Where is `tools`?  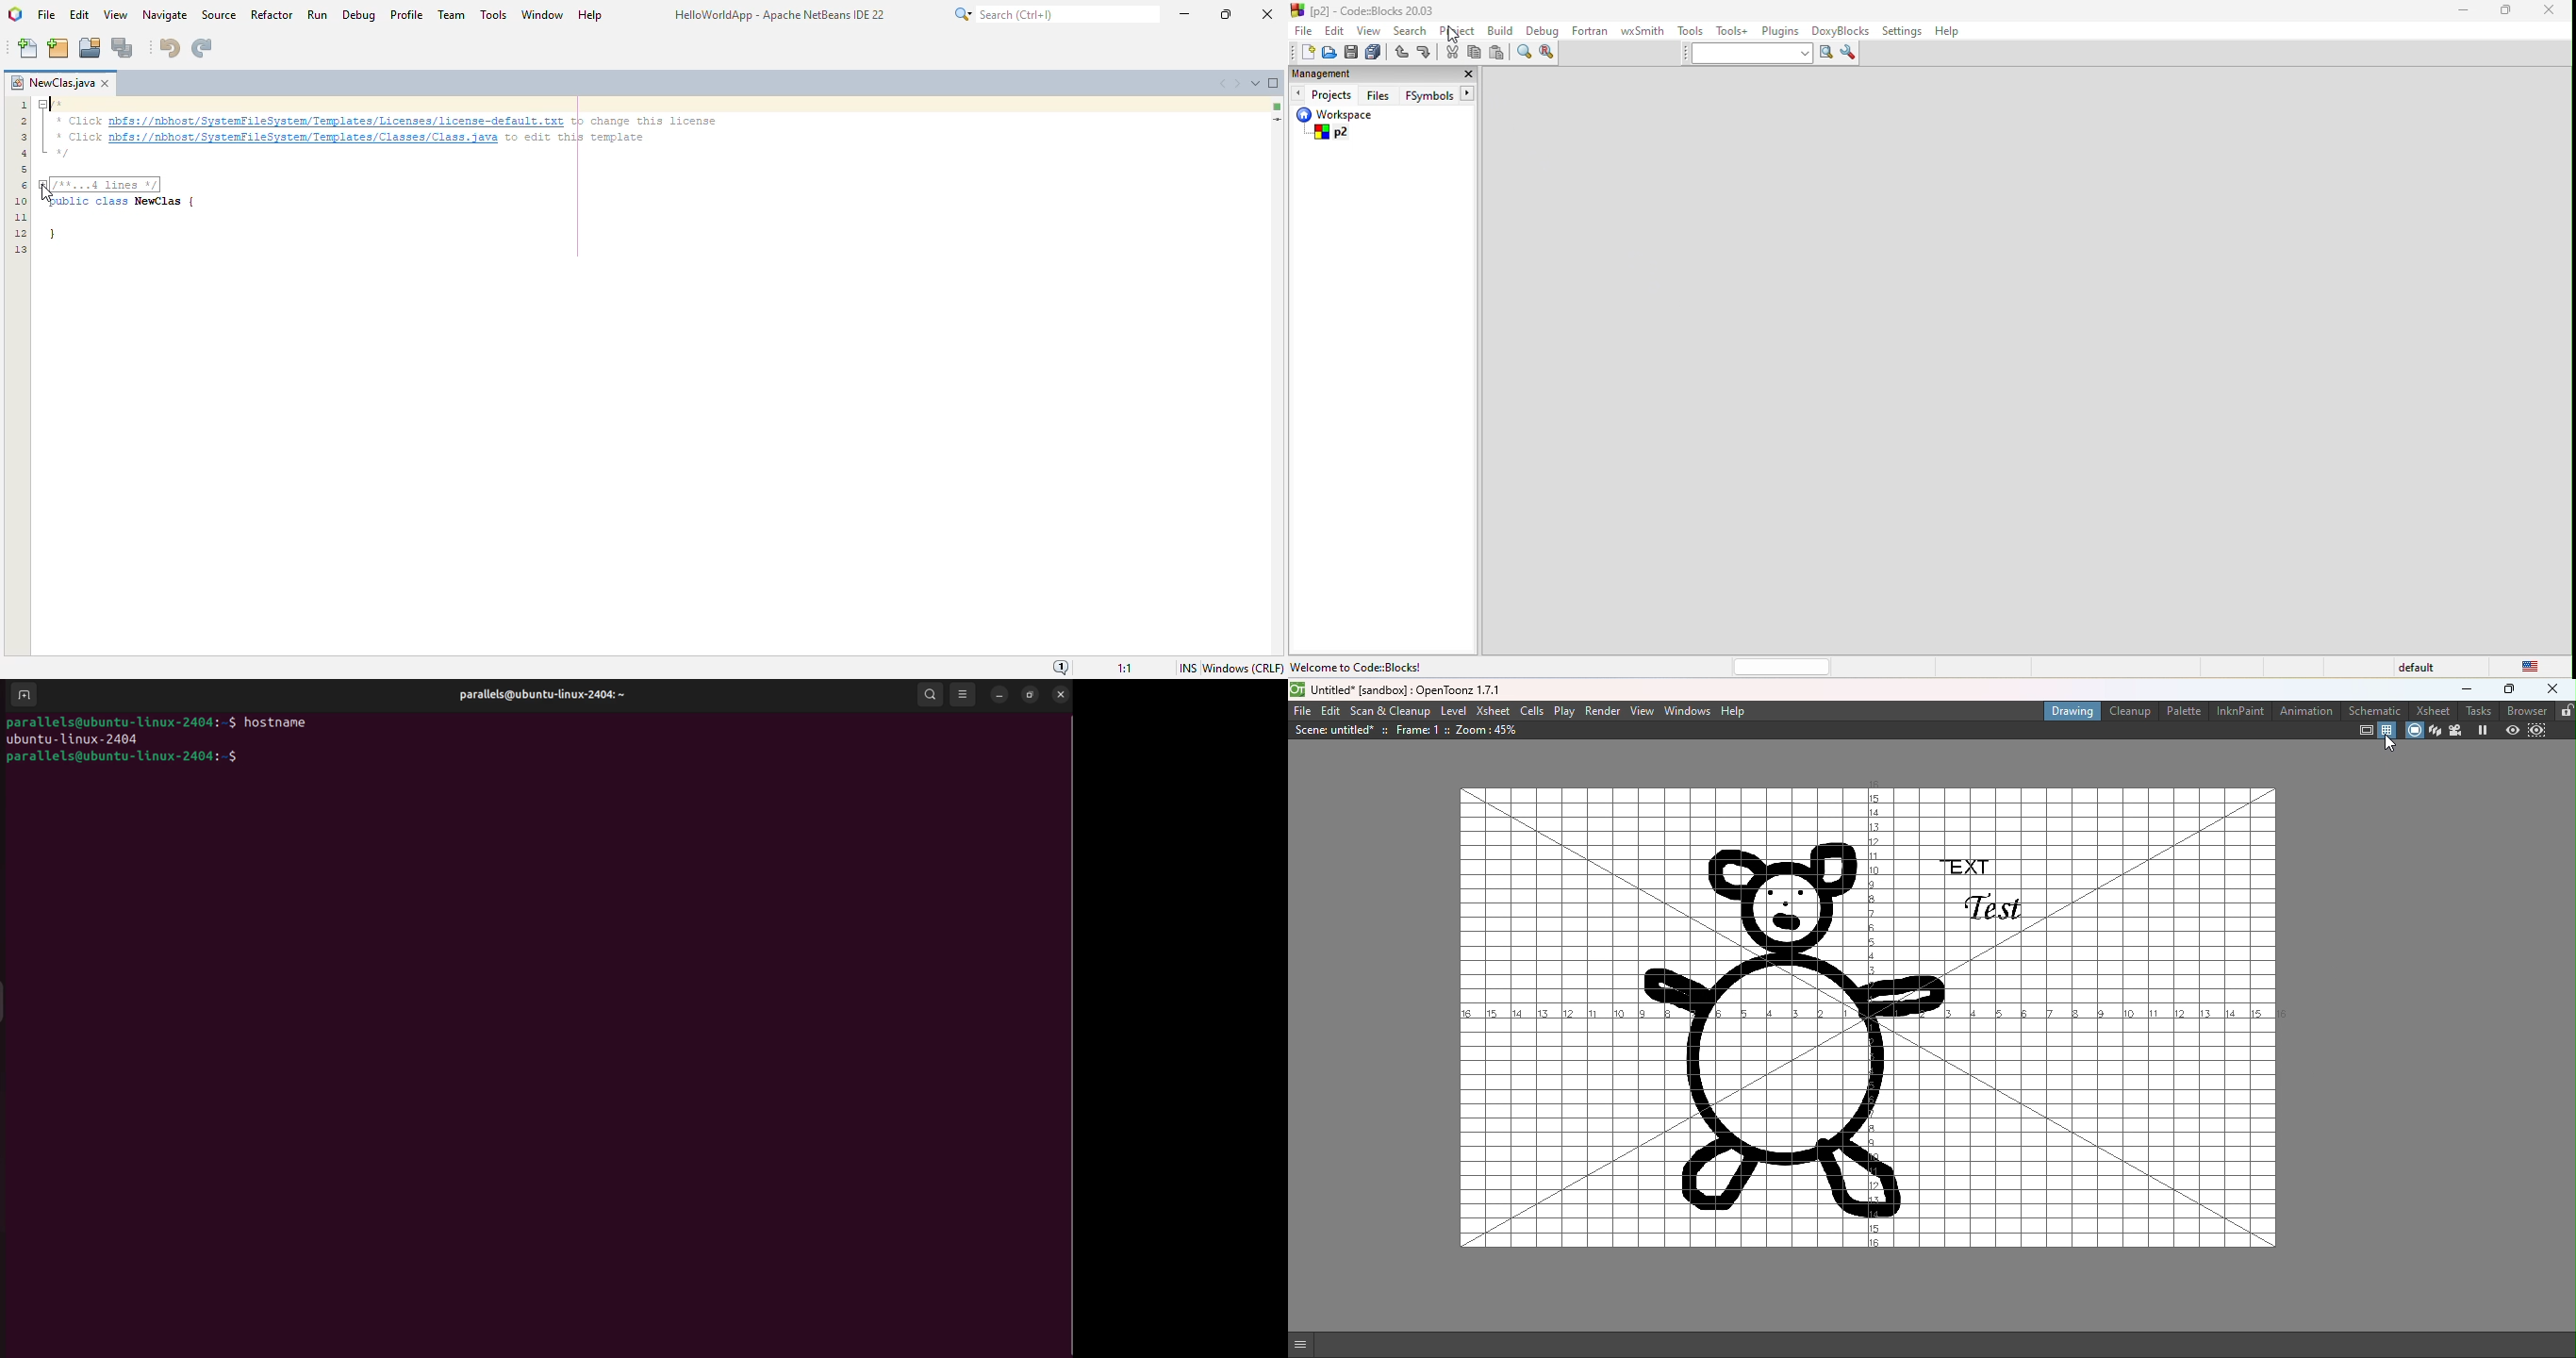
tools is located at coordinates (1691, 33).